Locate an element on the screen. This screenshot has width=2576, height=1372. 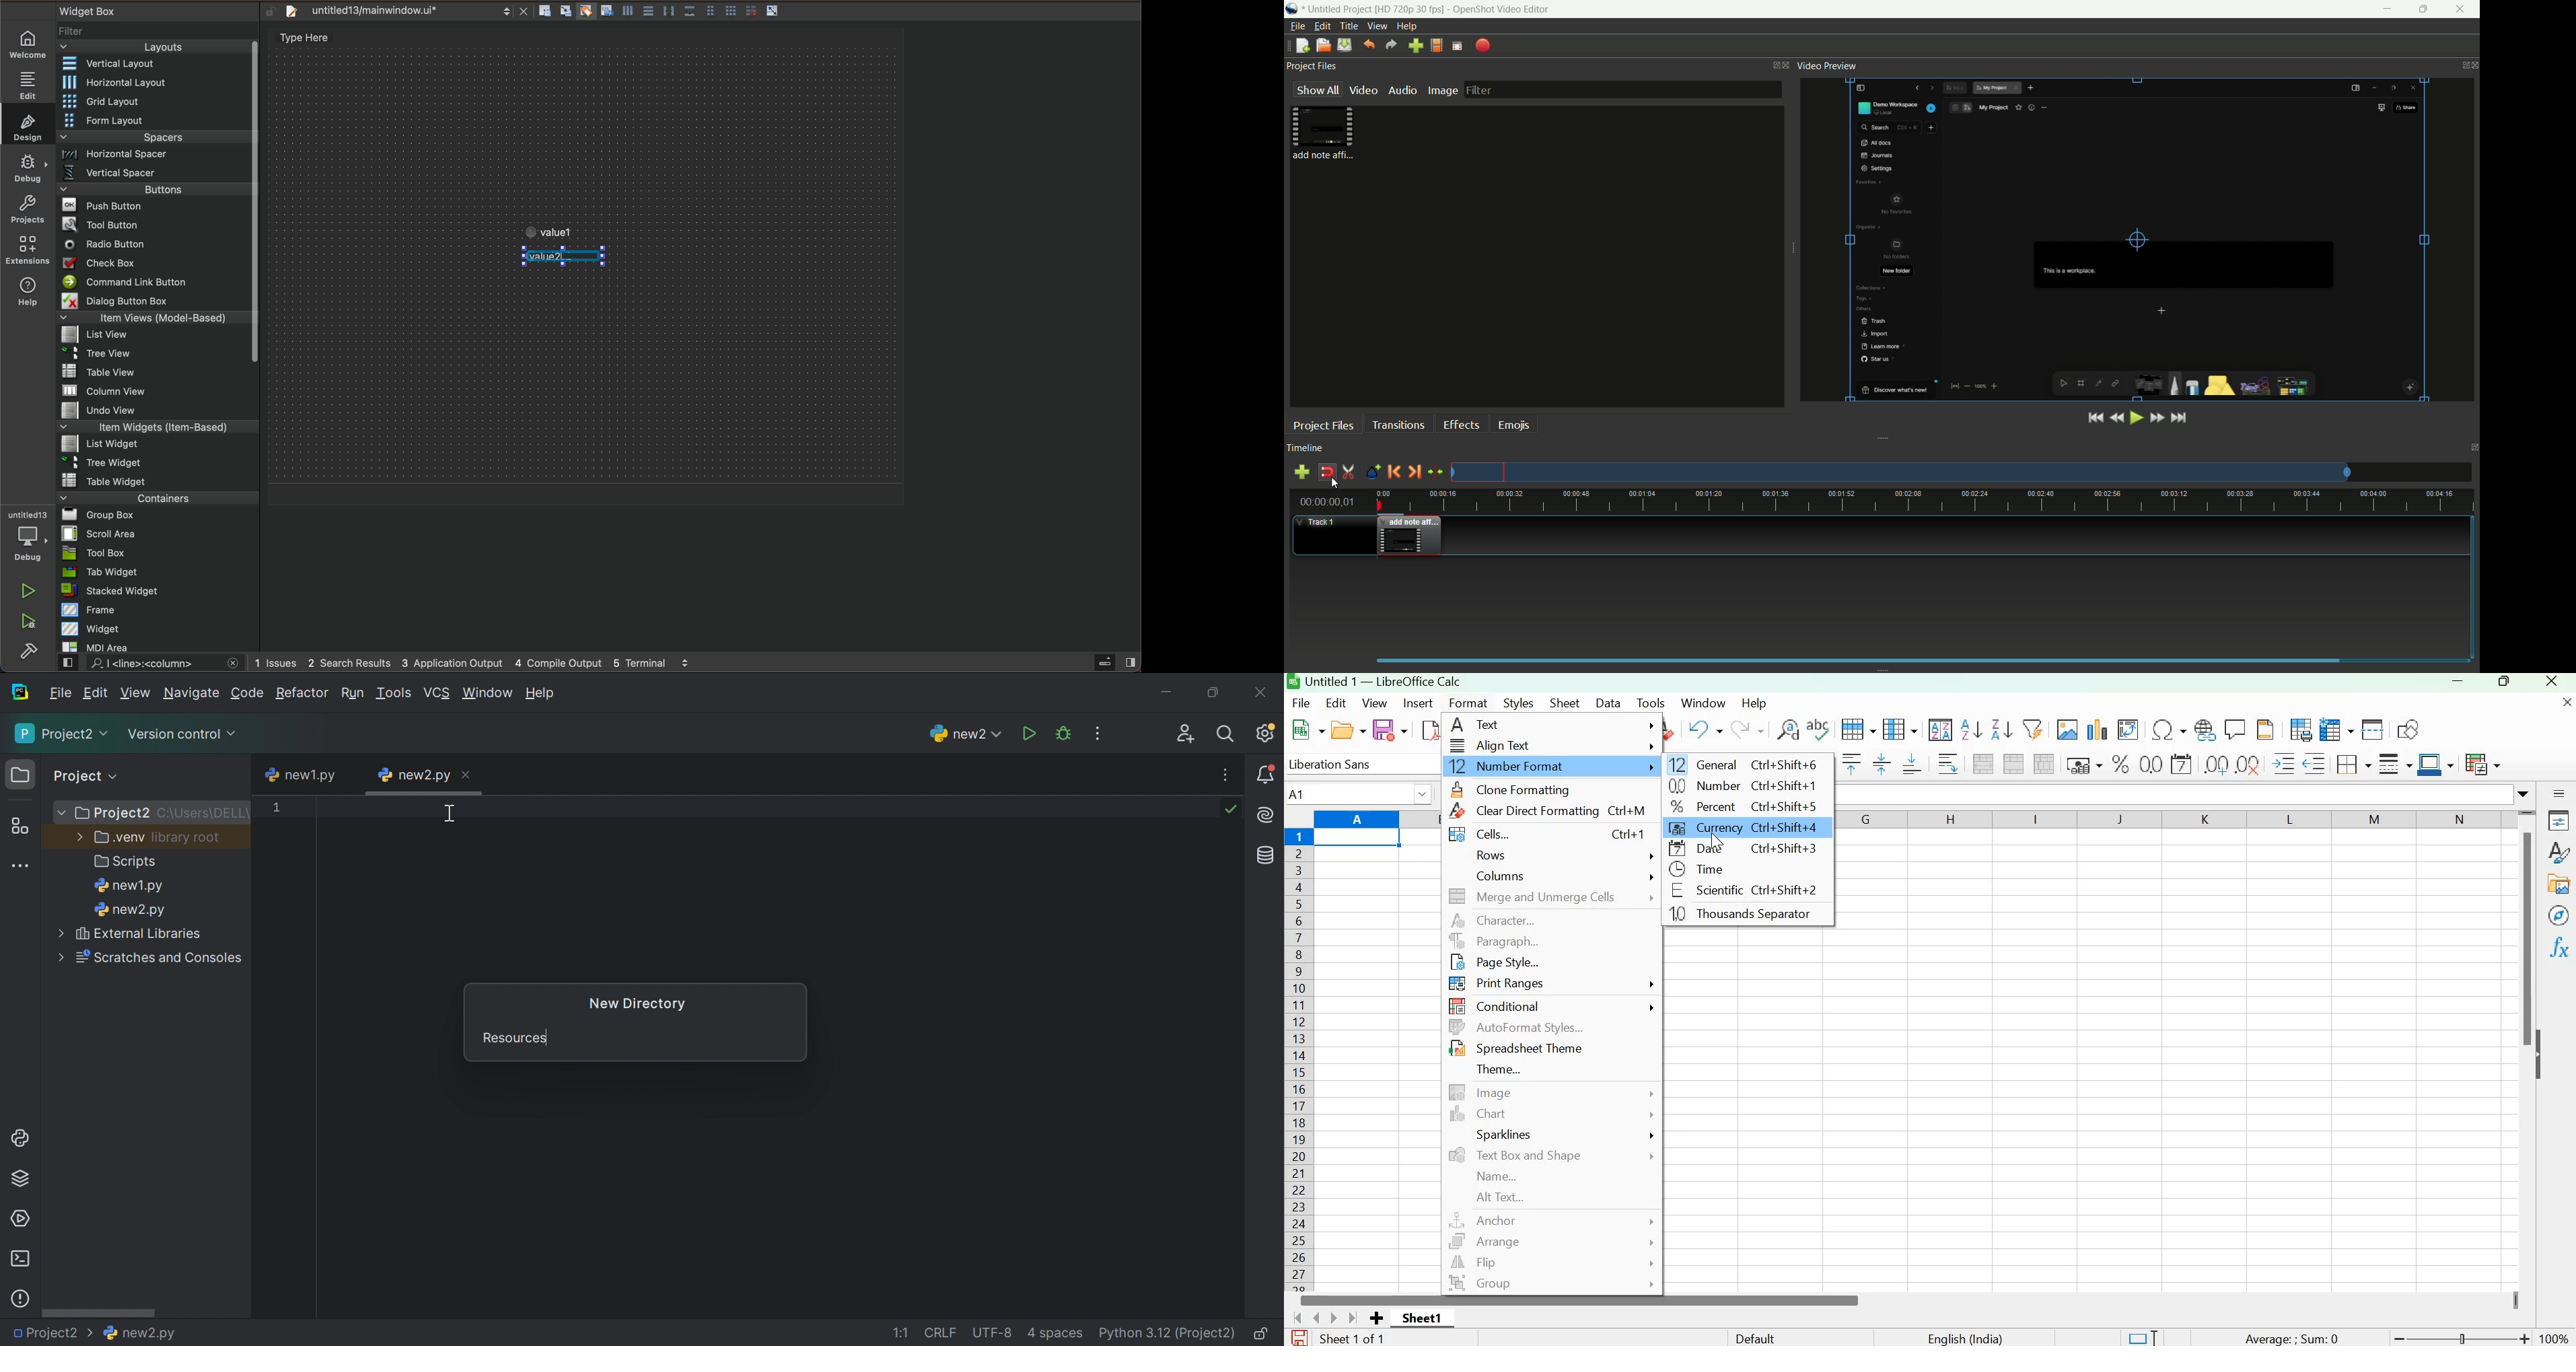
VCS is located at coordinates (437, 692).